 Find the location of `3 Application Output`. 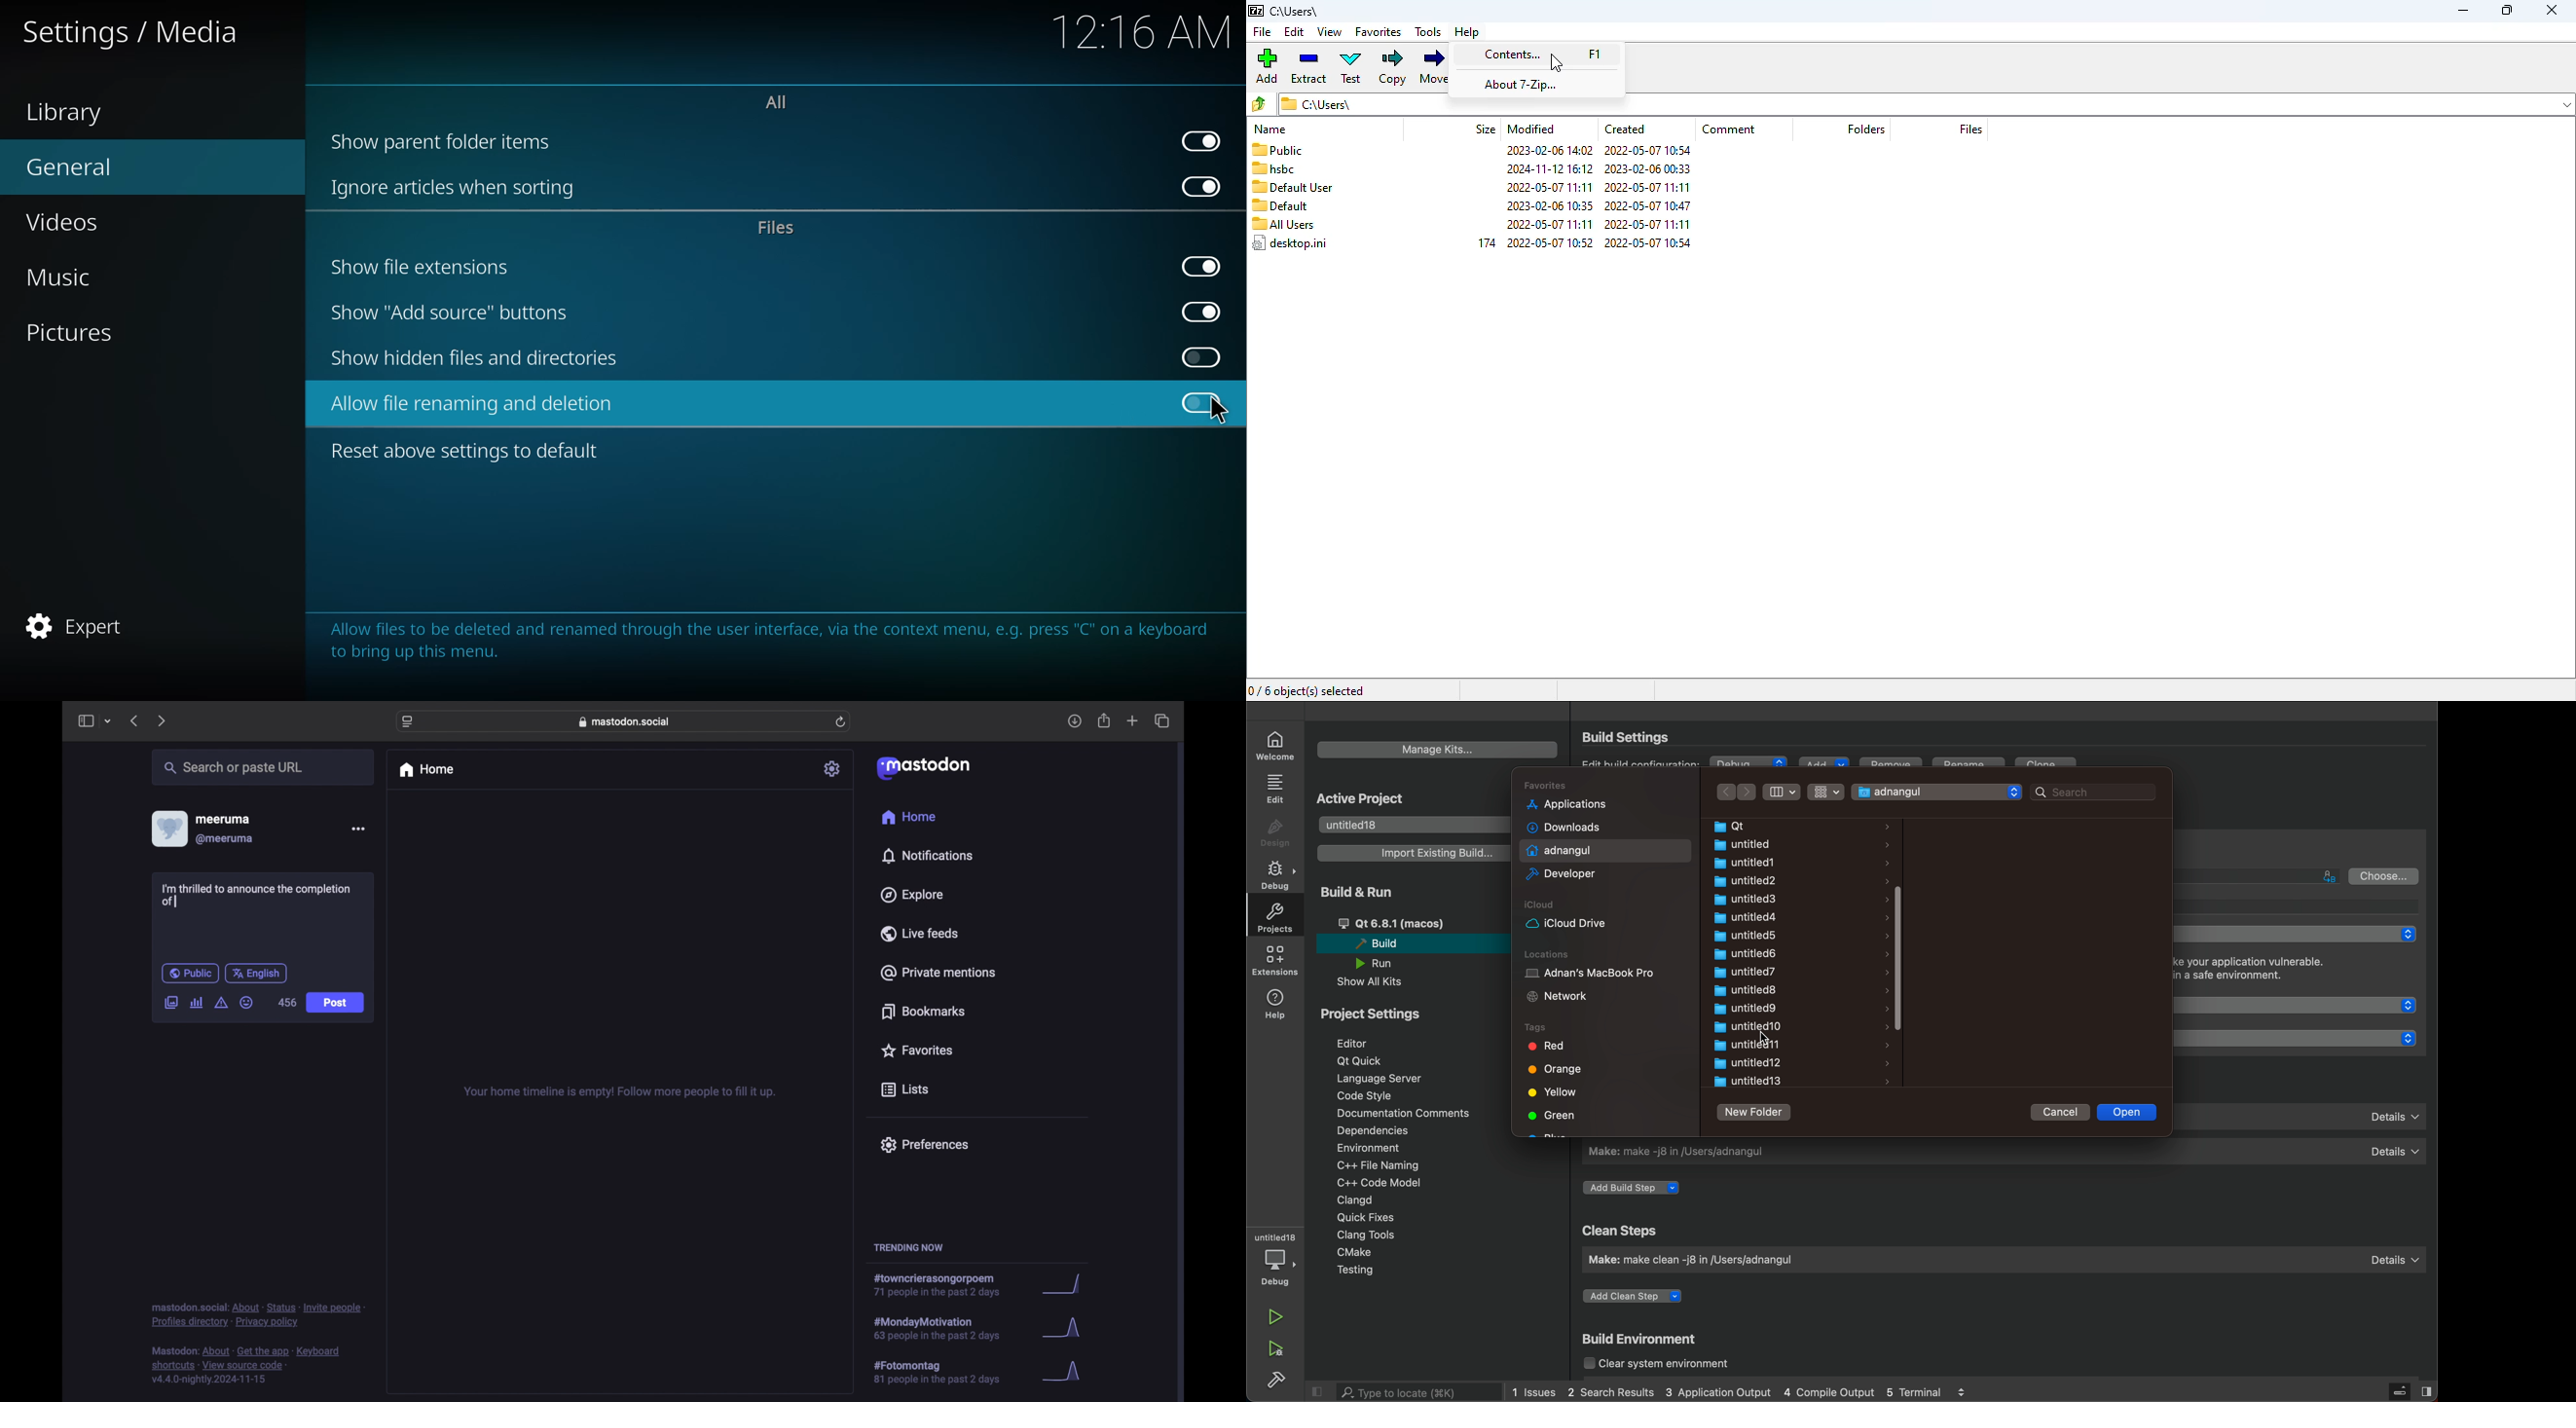

3 Application Output is located at coordinates (1719, 1392).